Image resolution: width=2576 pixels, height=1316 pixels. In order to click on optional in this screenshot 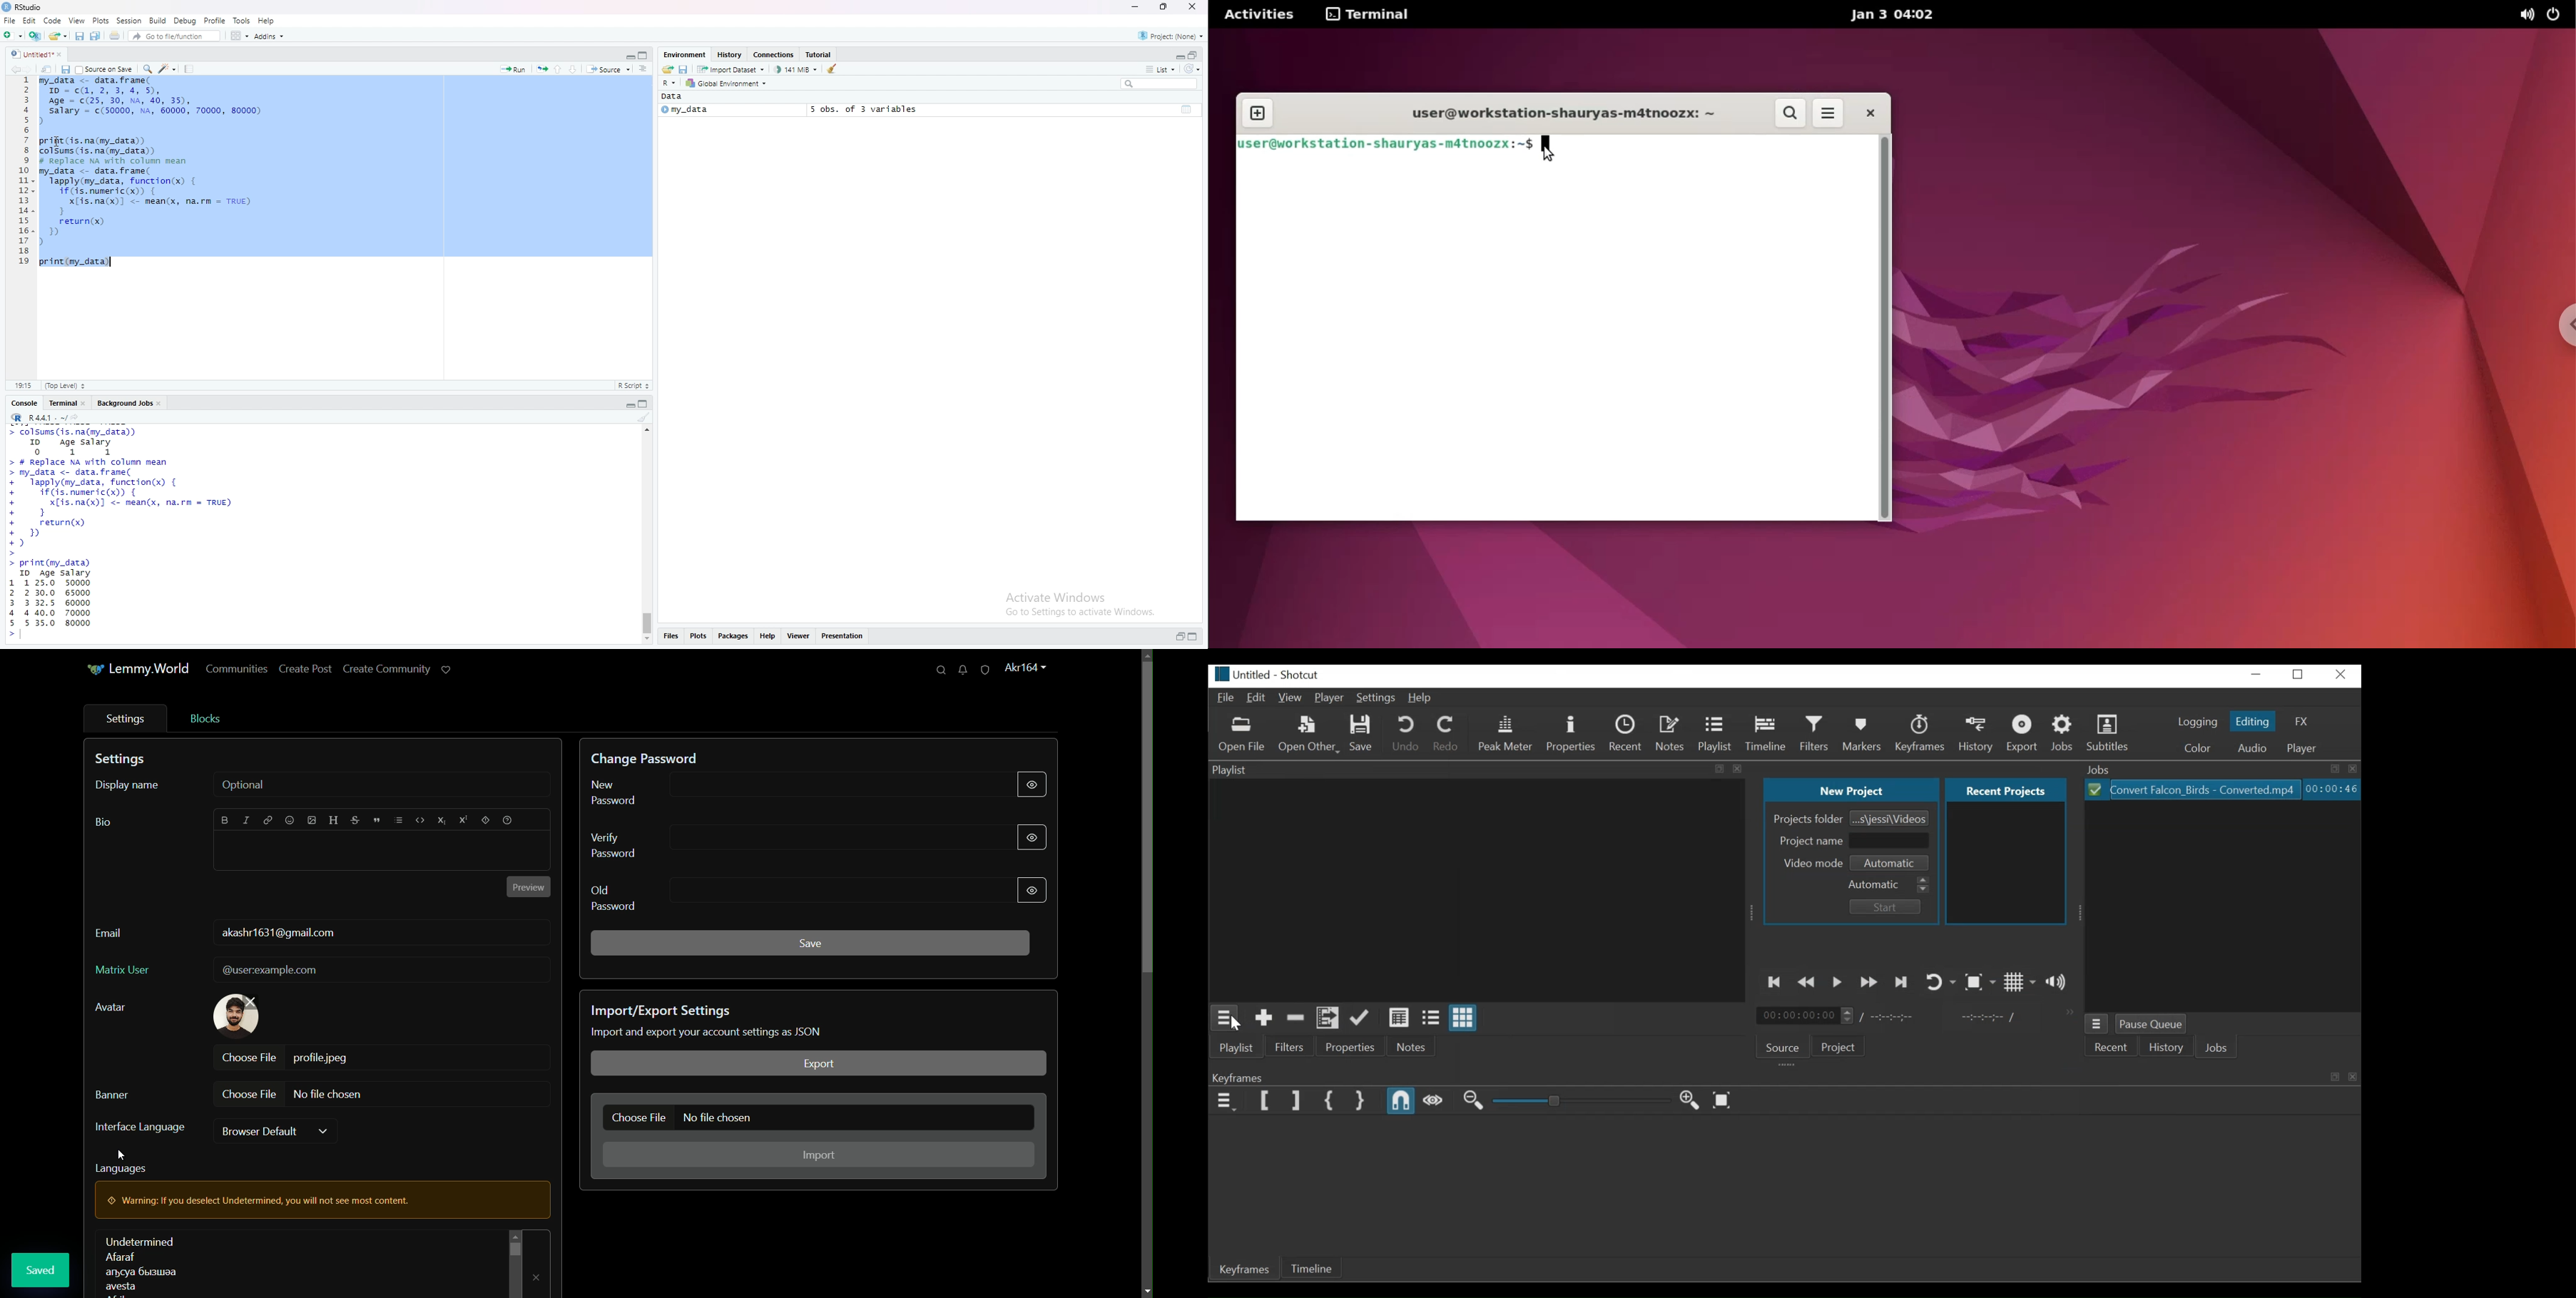, I will do `click(245, 785)`.